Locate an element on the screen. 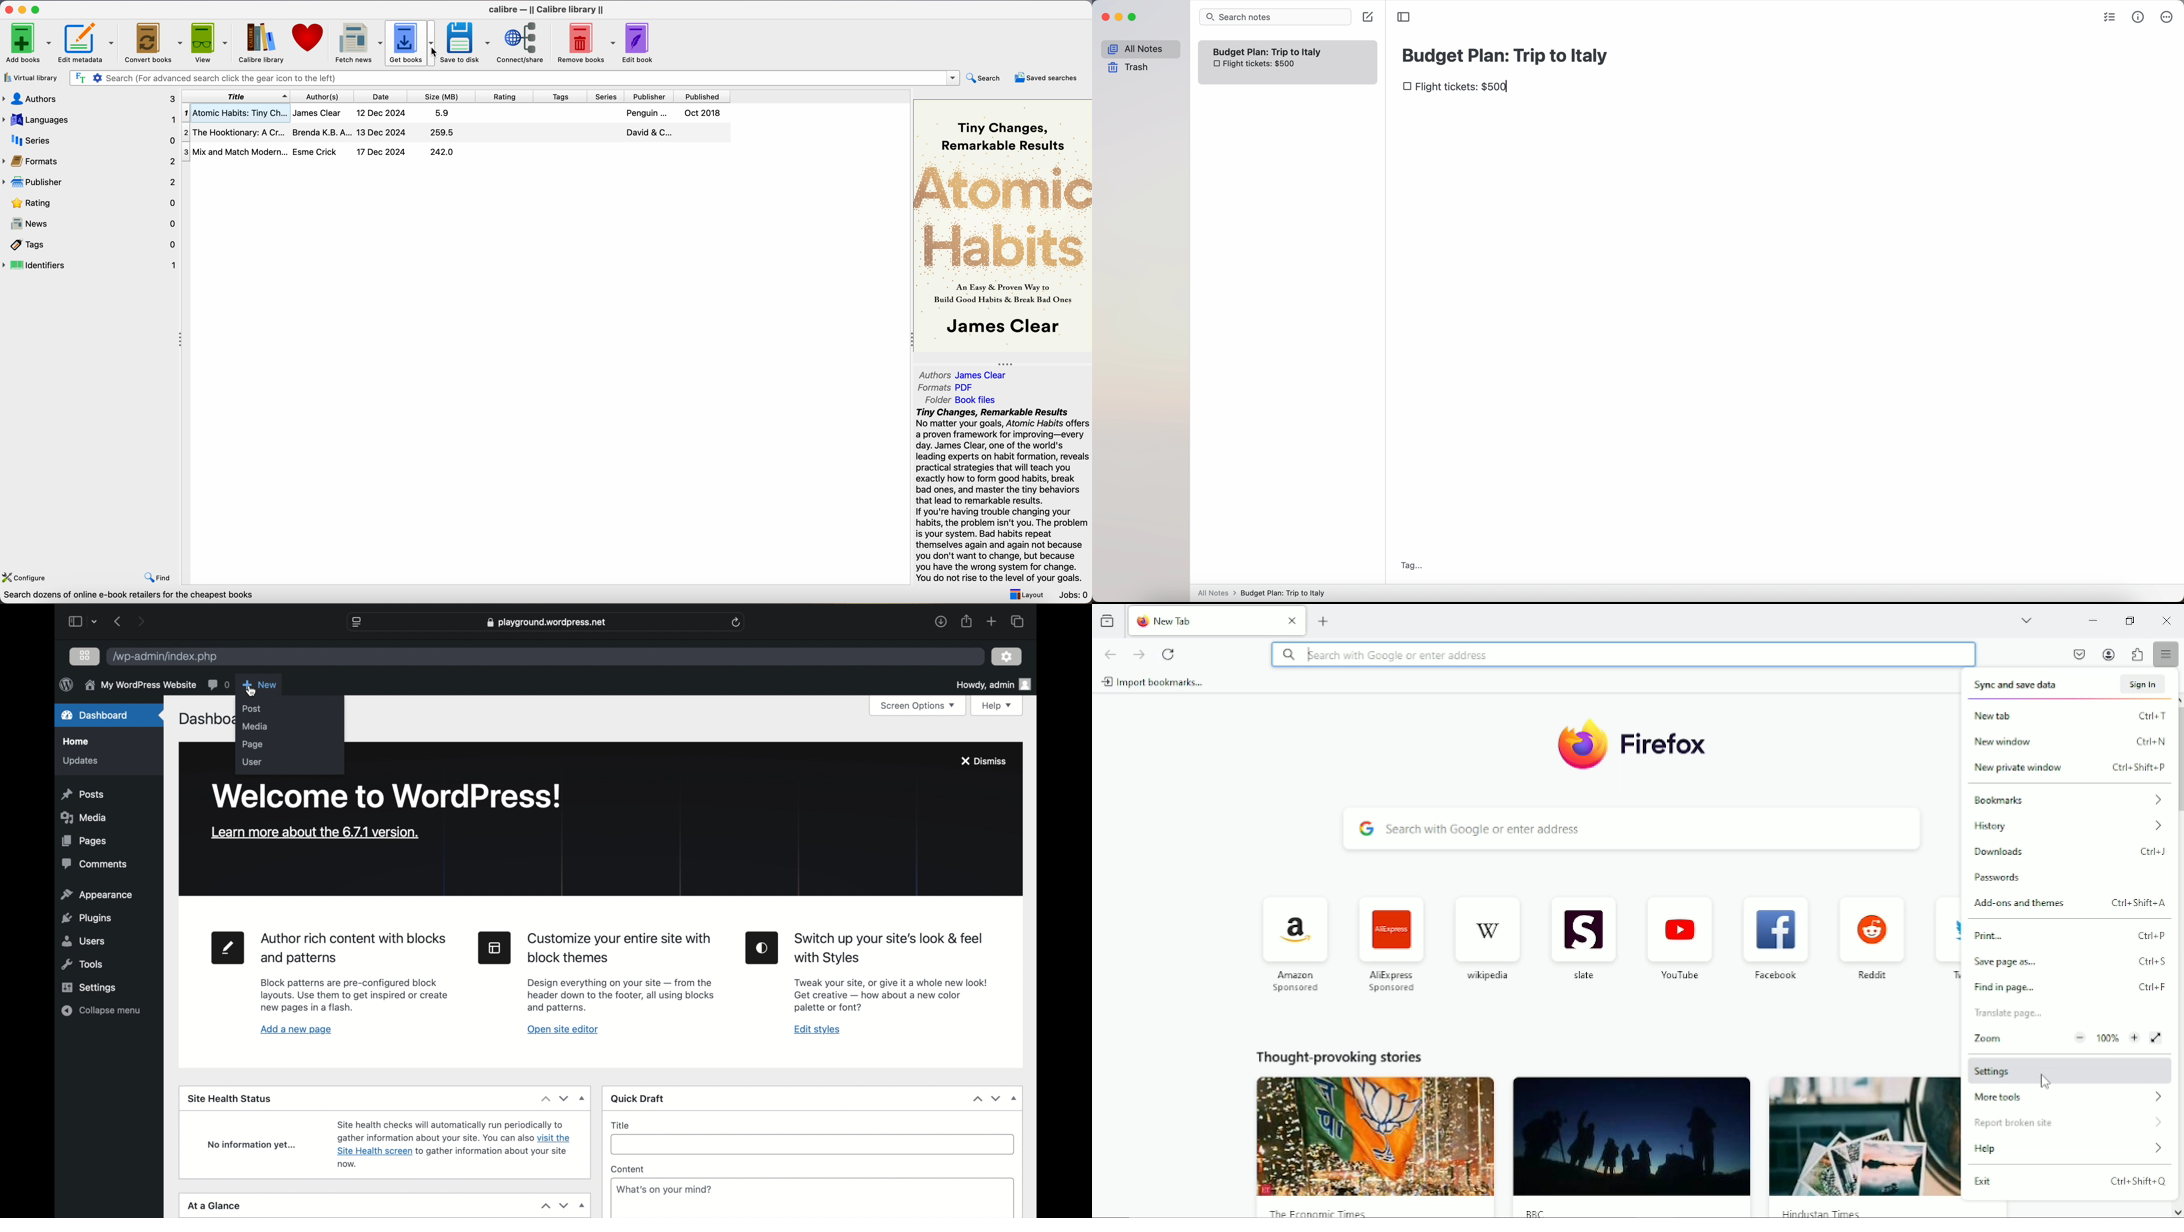 The image size is (2184, 1232). appearance is located at coordinates (97, 895).